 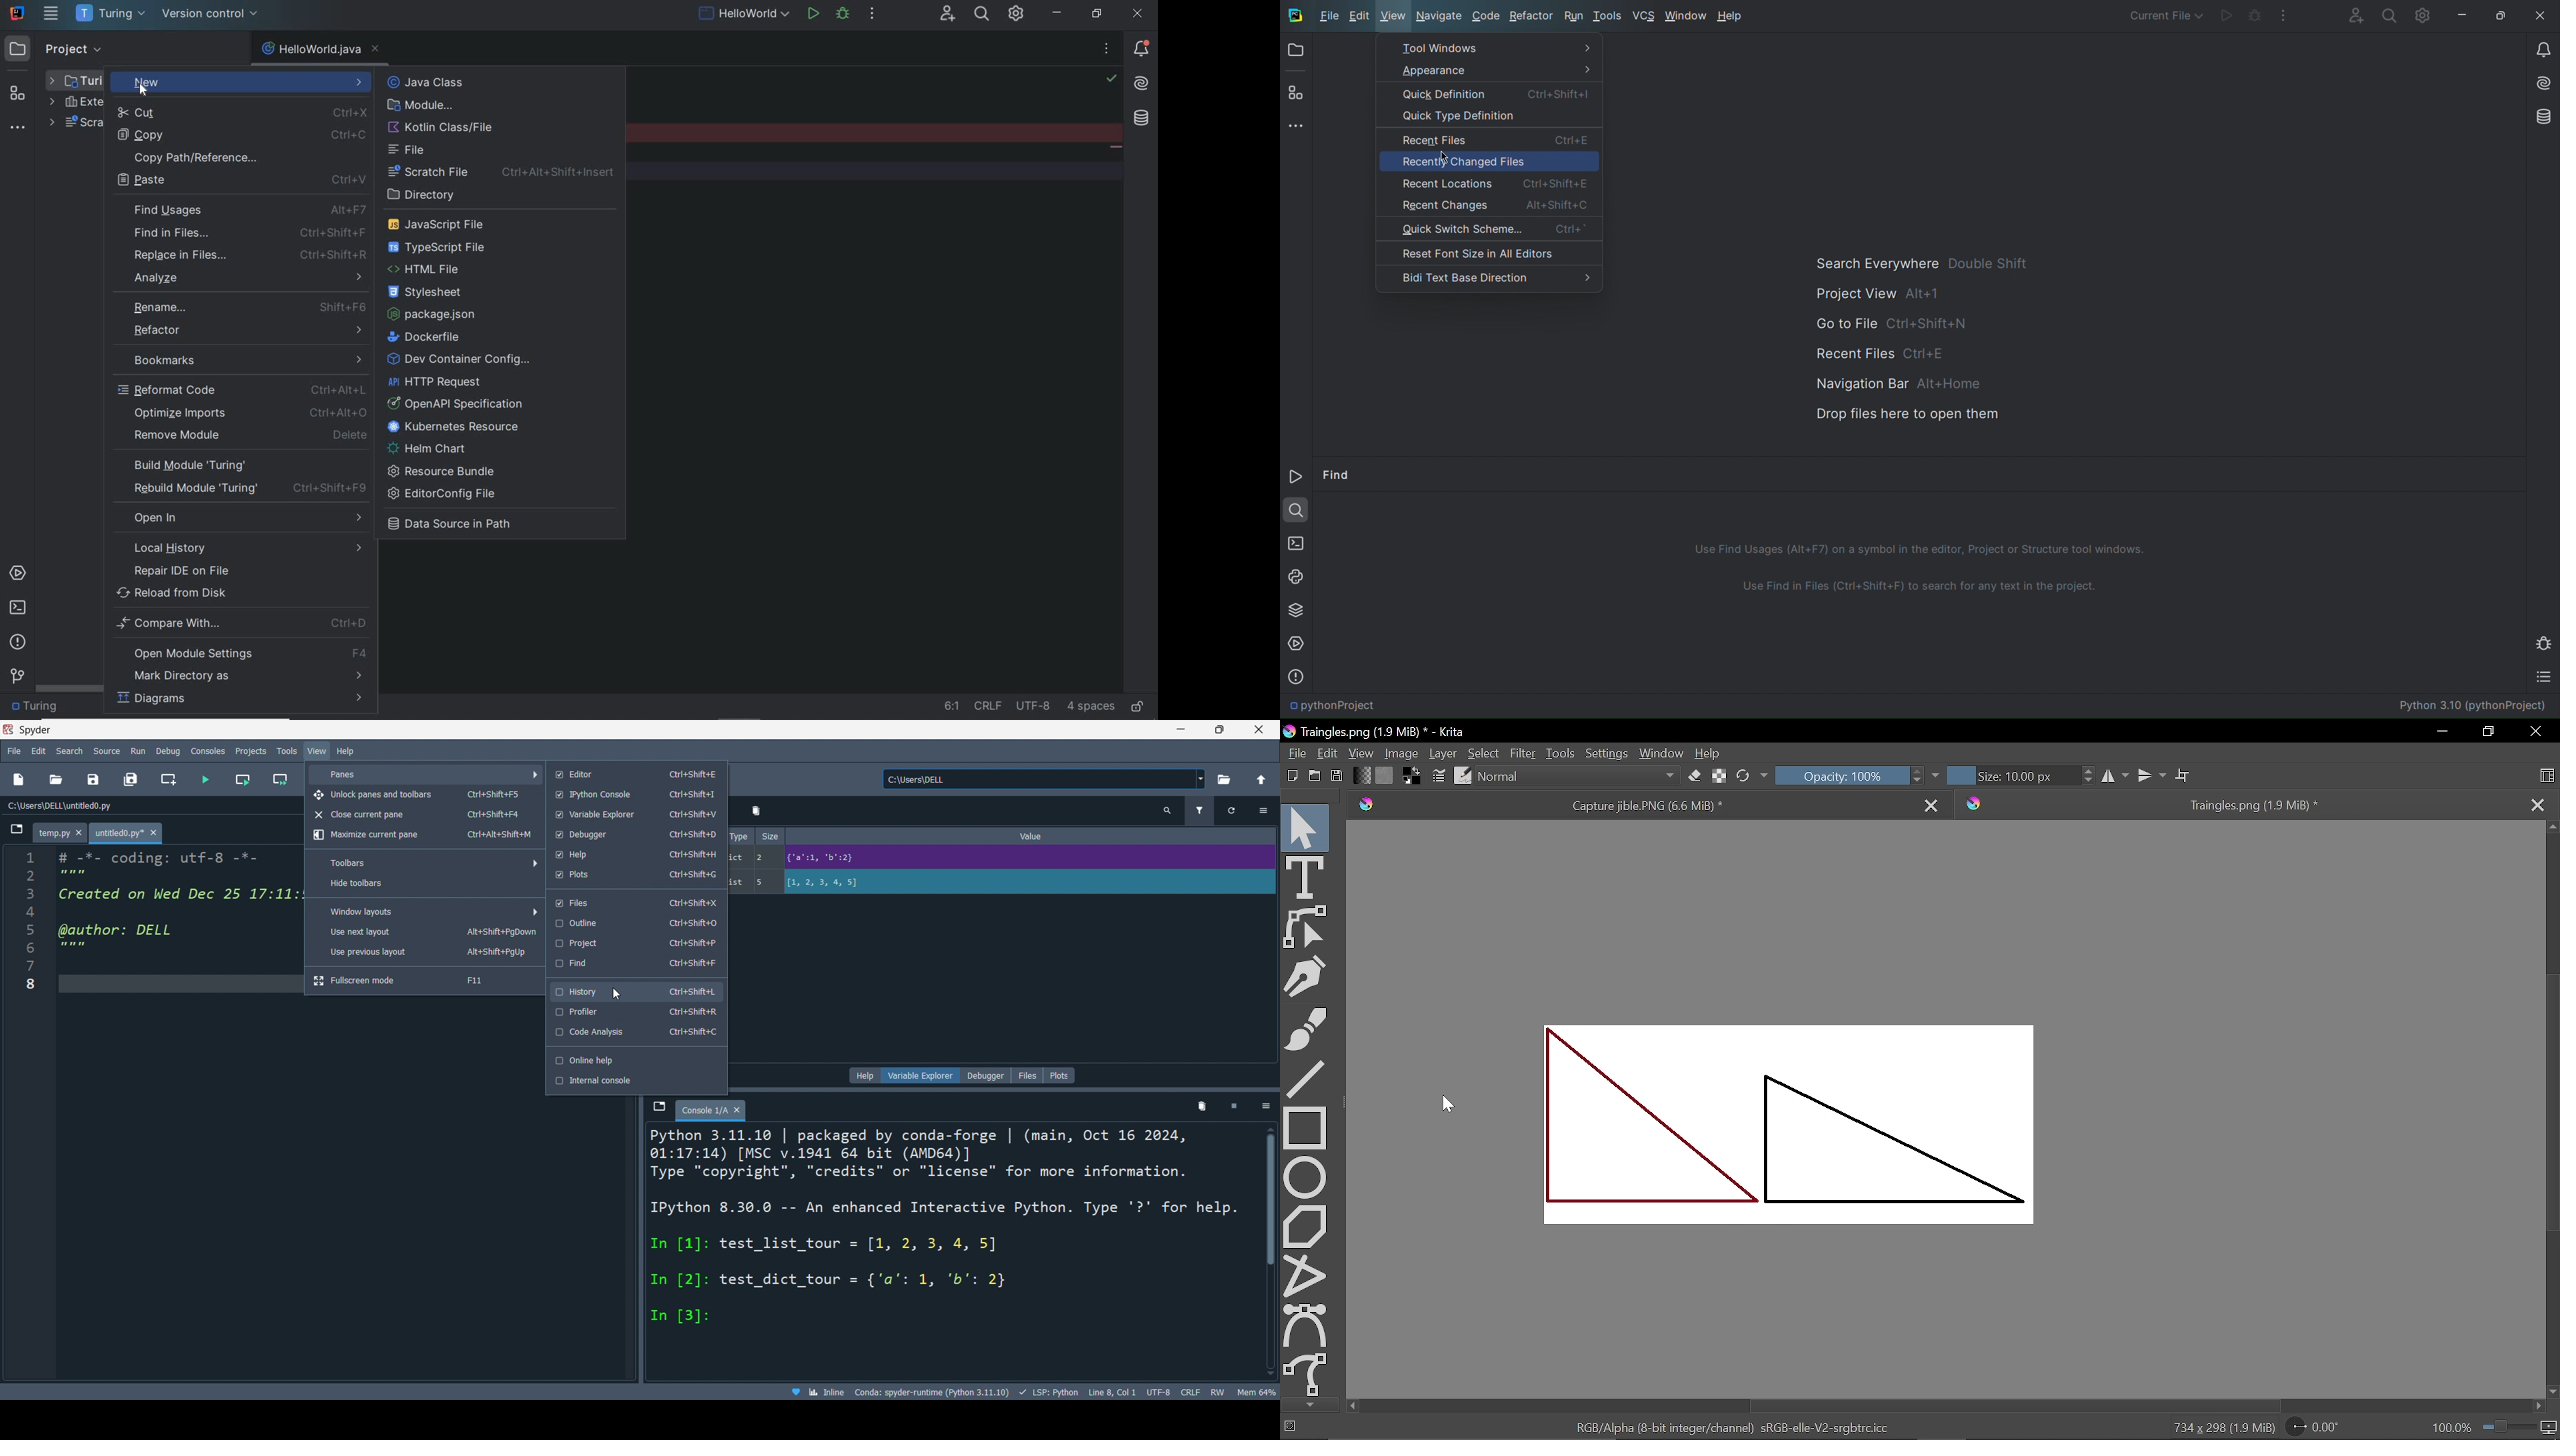 I want to click on Ellipse tool, so click(x=1308, y=1176).